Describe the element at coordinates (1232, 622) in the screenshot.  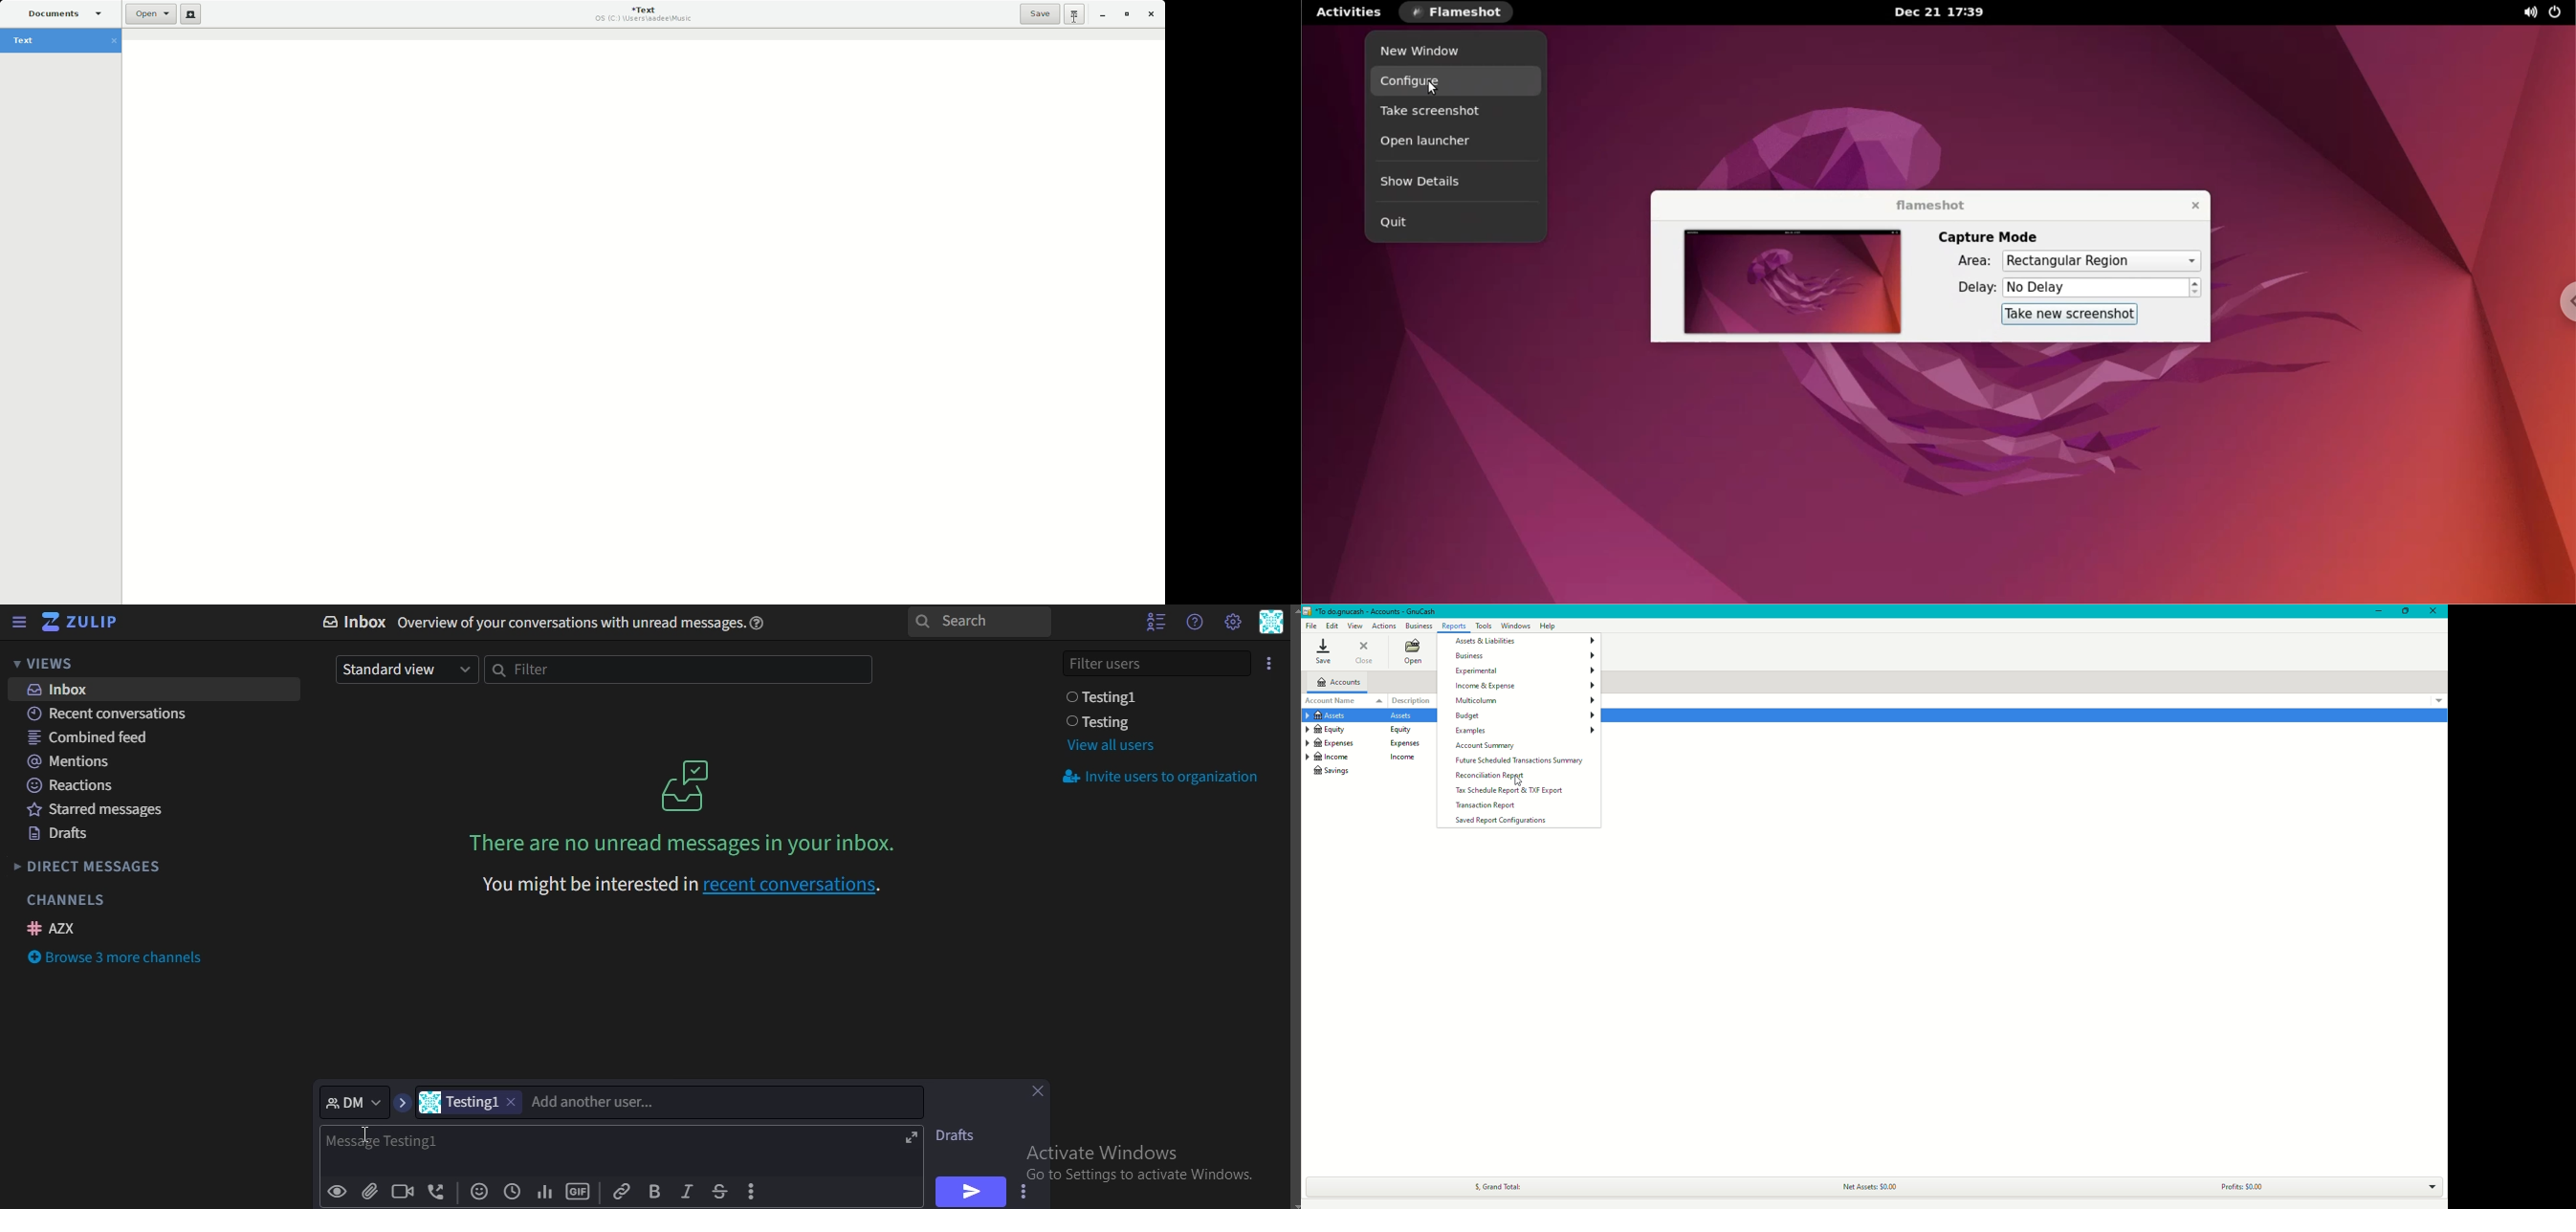
I see `main menu` at that location.